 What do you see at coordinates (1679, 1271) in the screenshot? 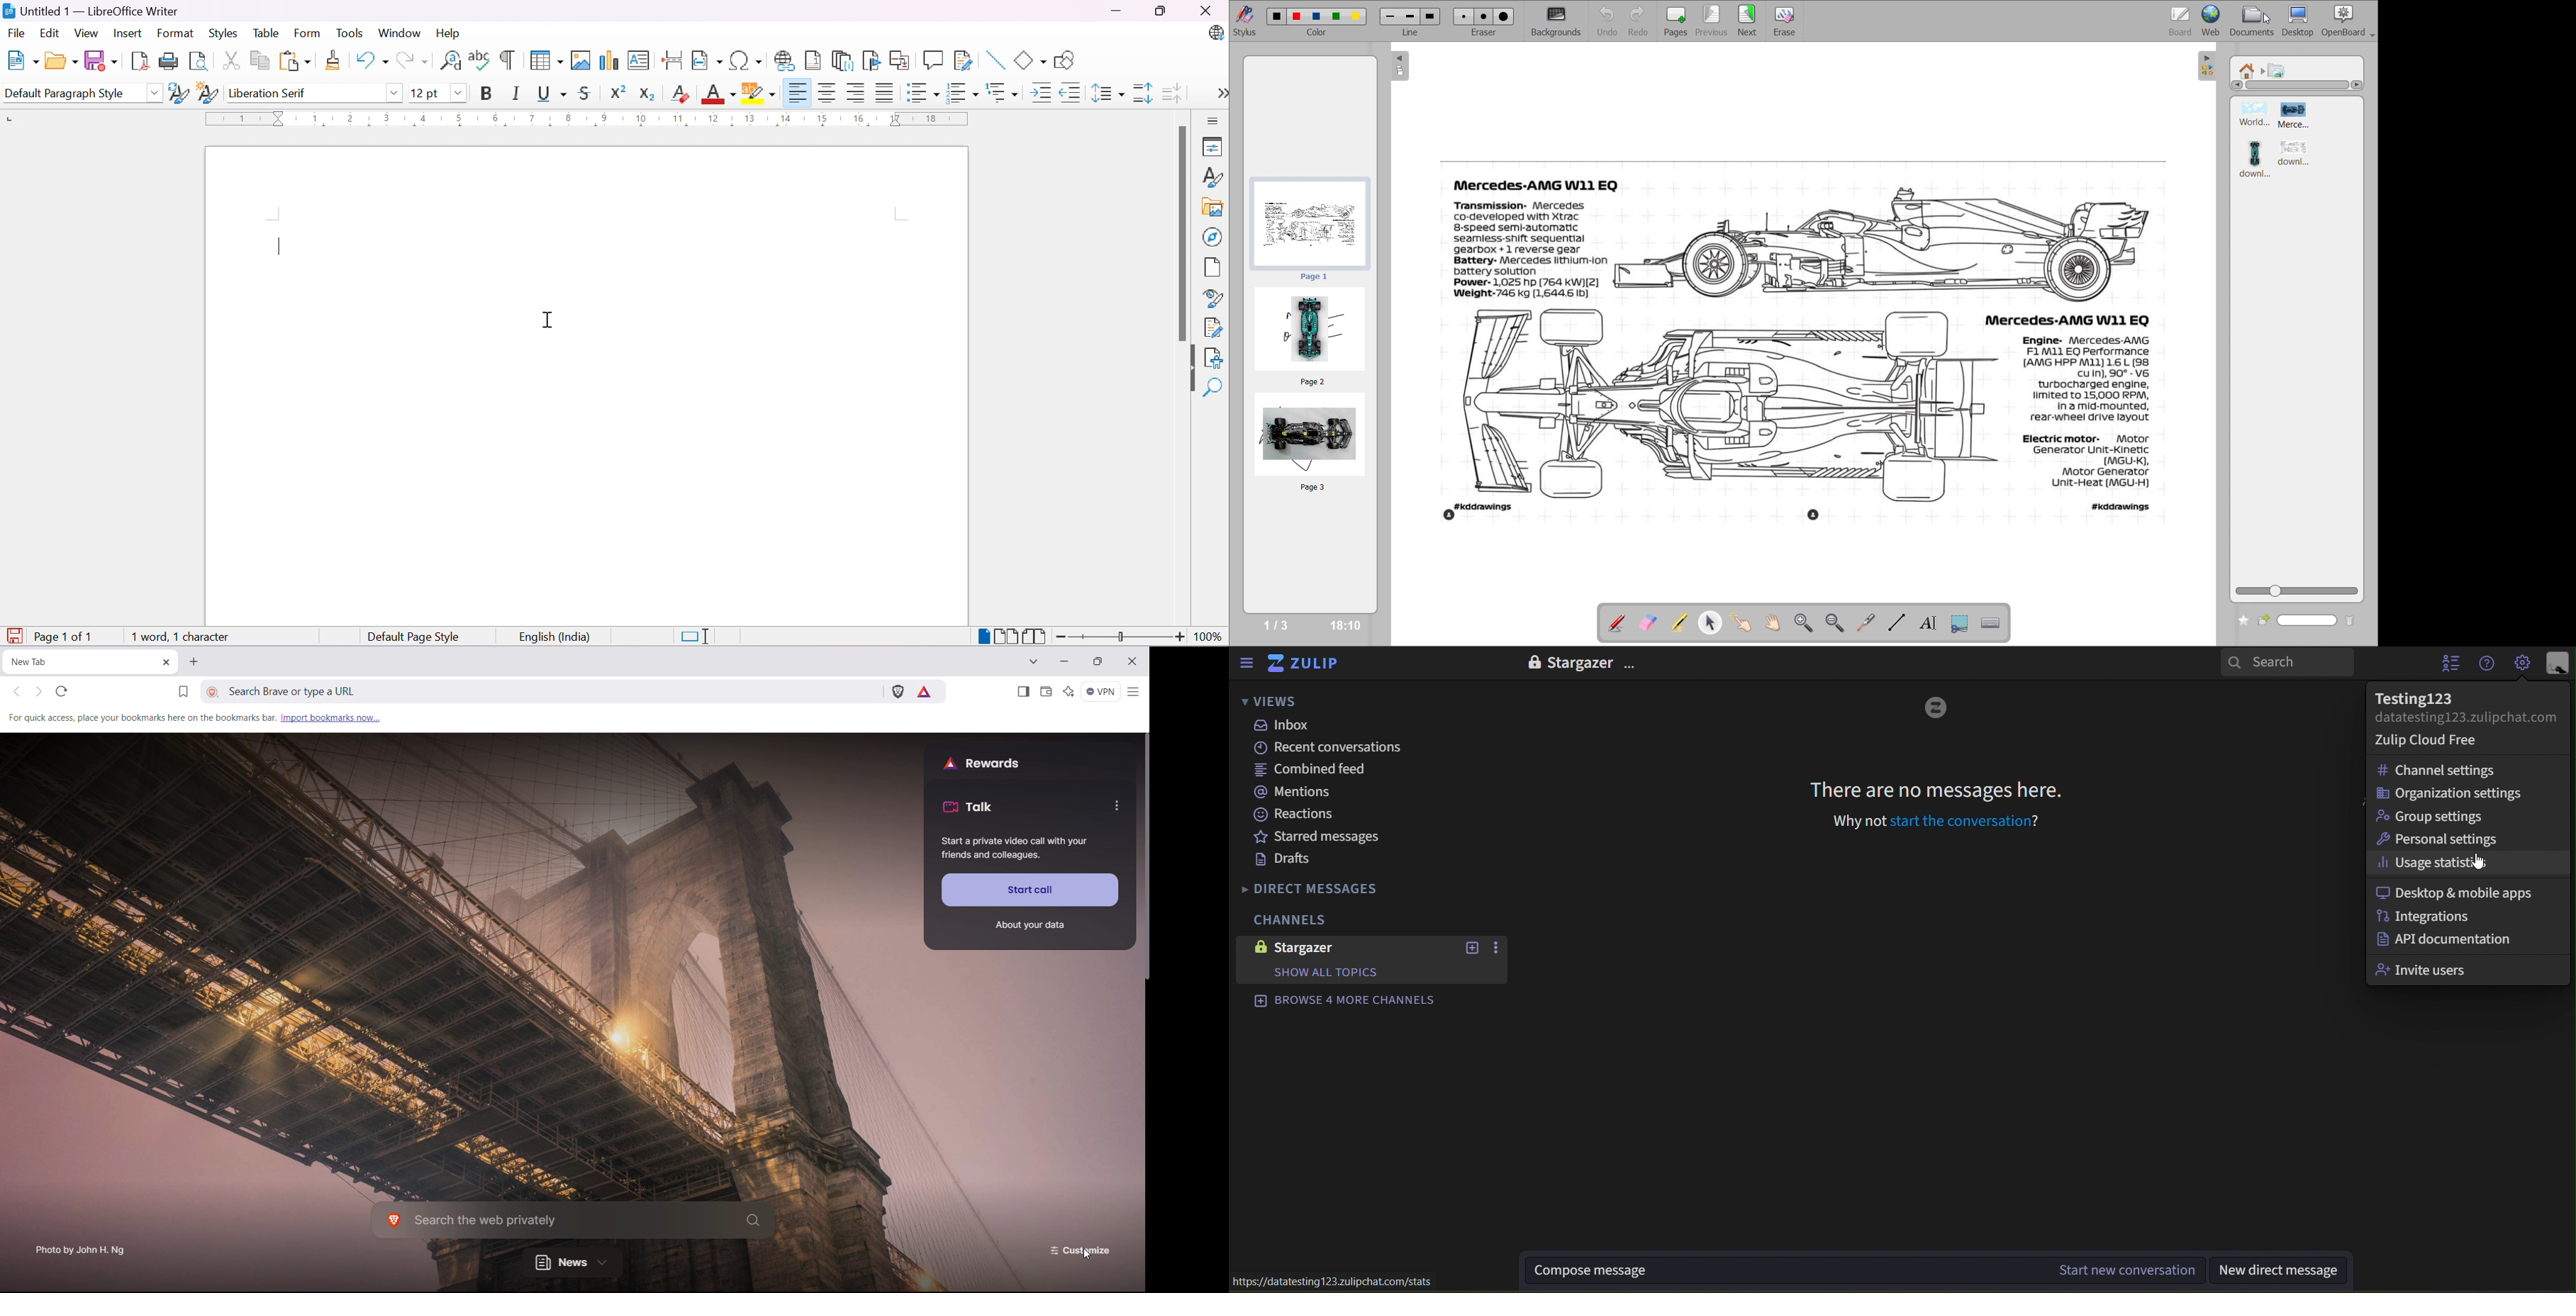
I see `Compose message` at bounding box center [1679, 1271].